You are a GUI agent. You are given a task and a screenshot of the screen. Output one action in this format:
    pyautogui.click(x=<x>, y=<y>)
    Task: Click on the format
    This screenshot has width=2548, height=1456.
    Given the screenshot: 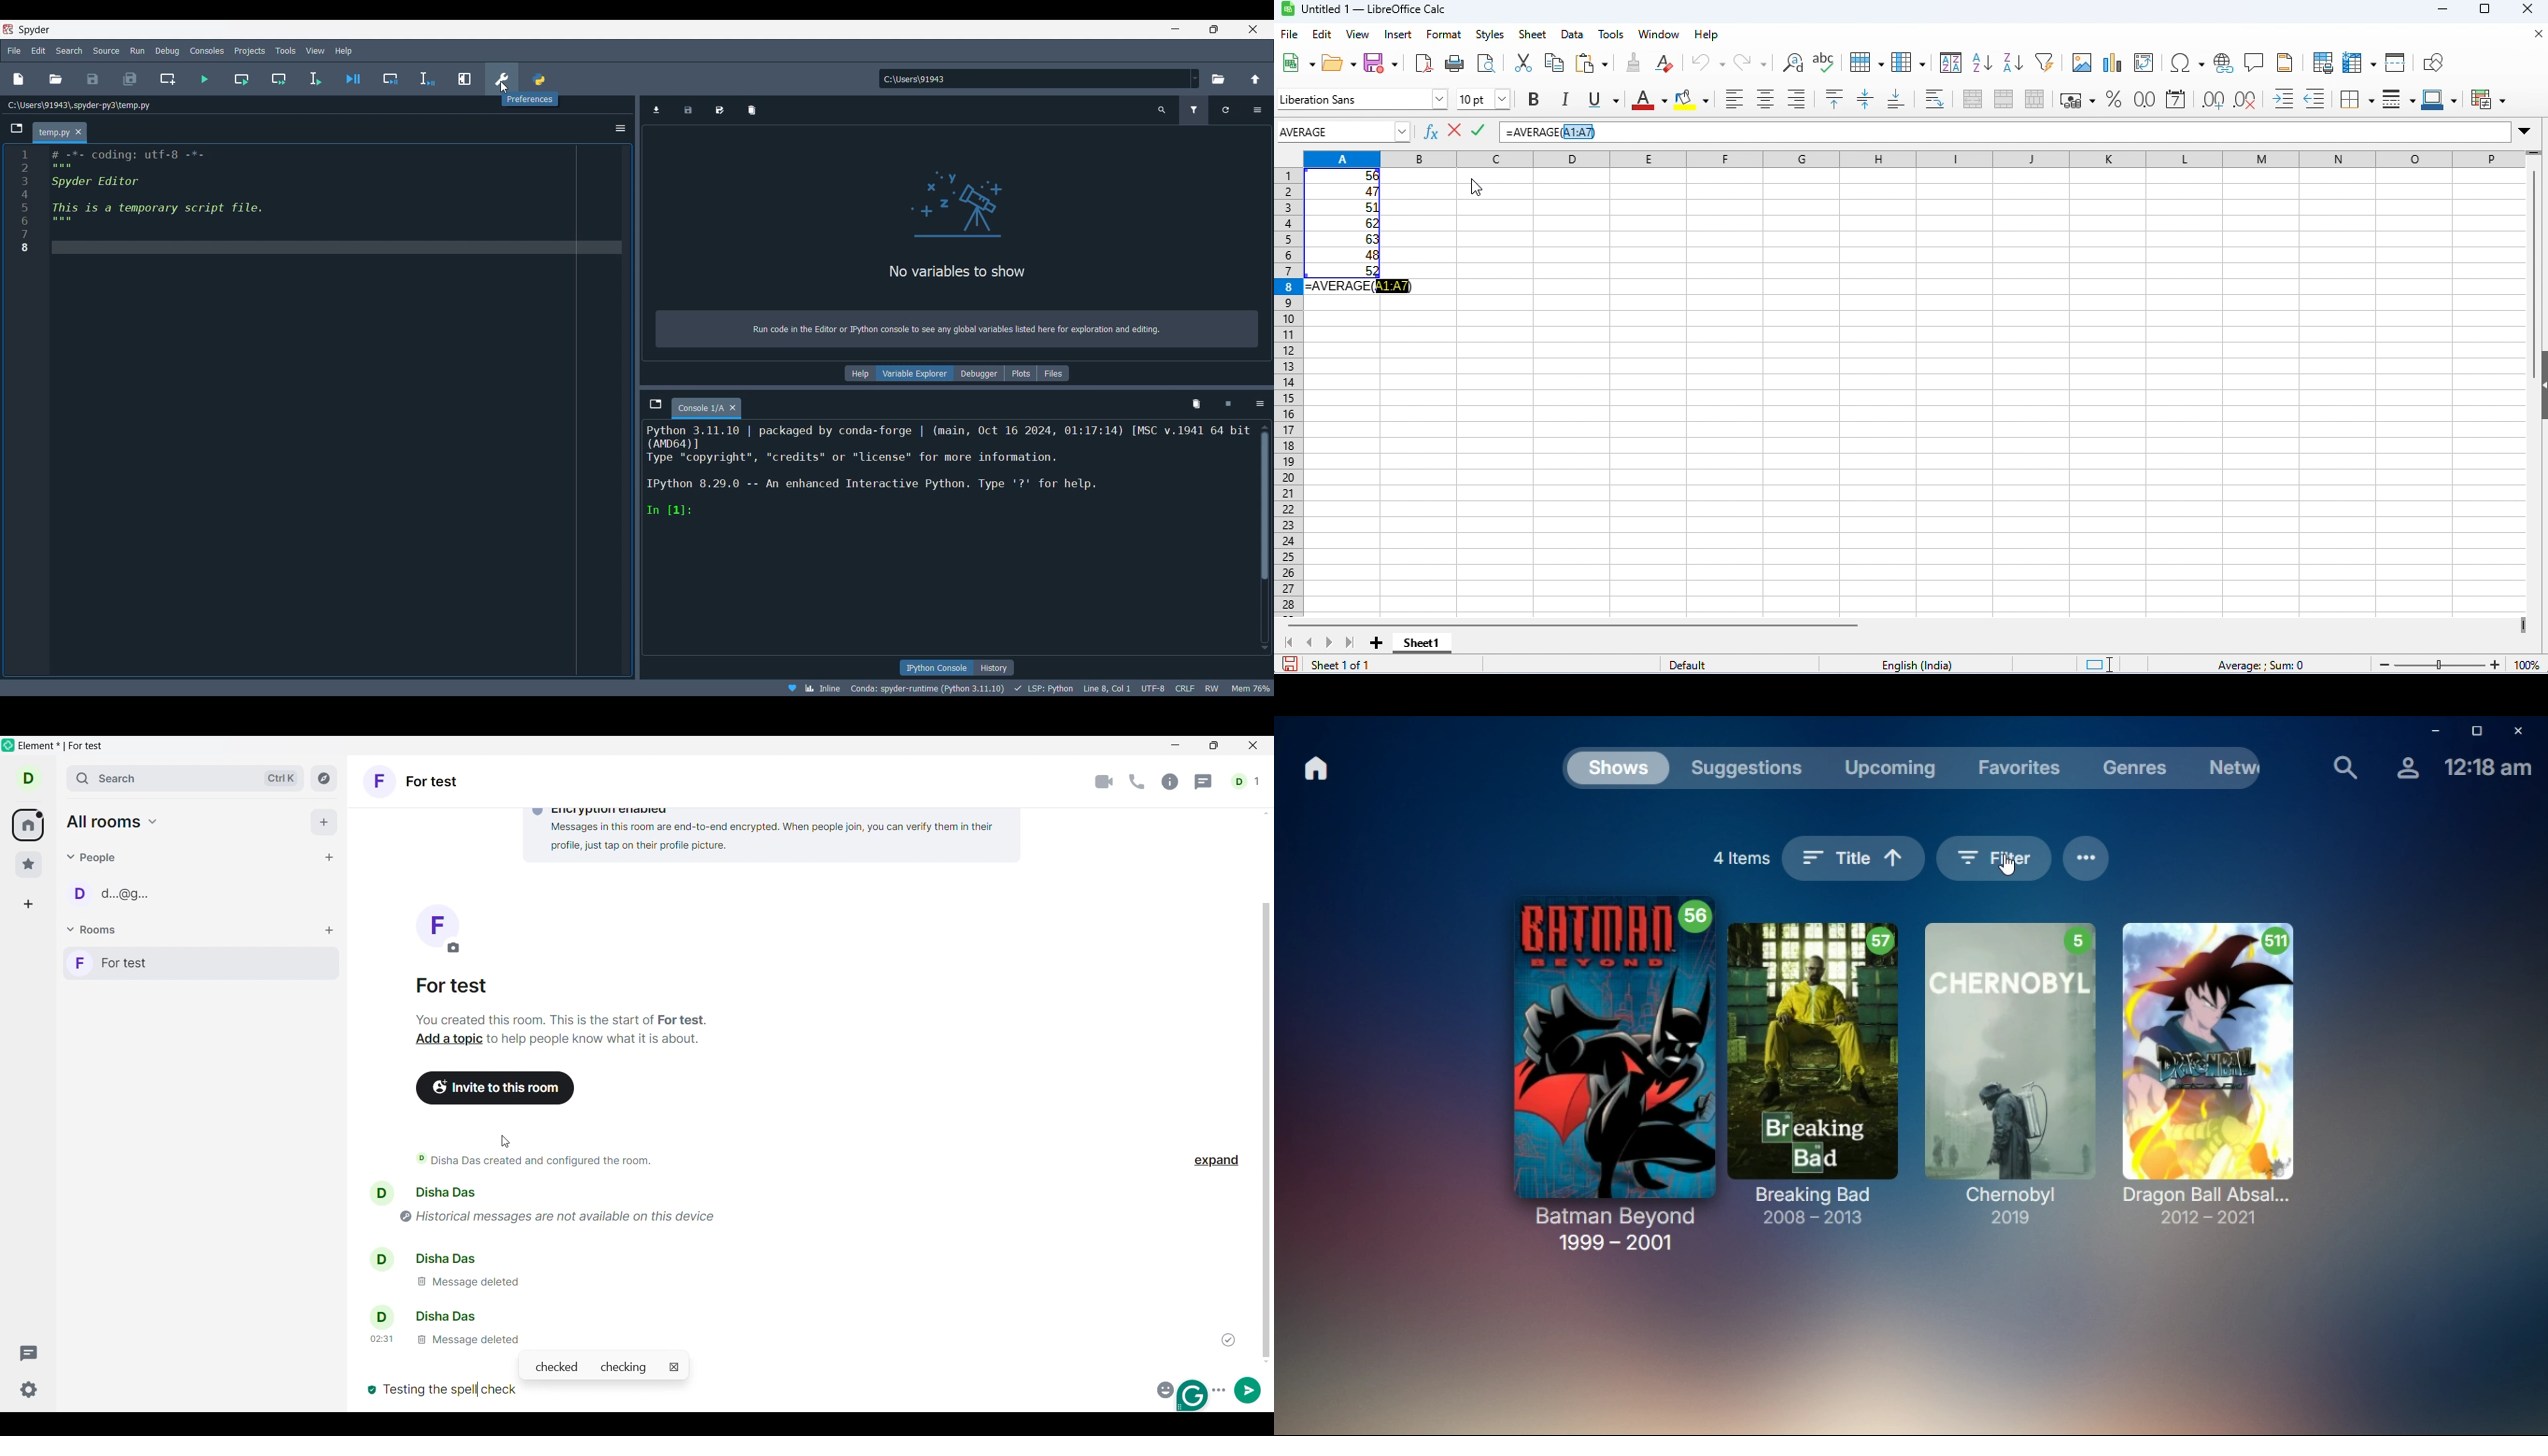 What is the action you would take?
    pyautogui.click(x=1444, y=35)
    